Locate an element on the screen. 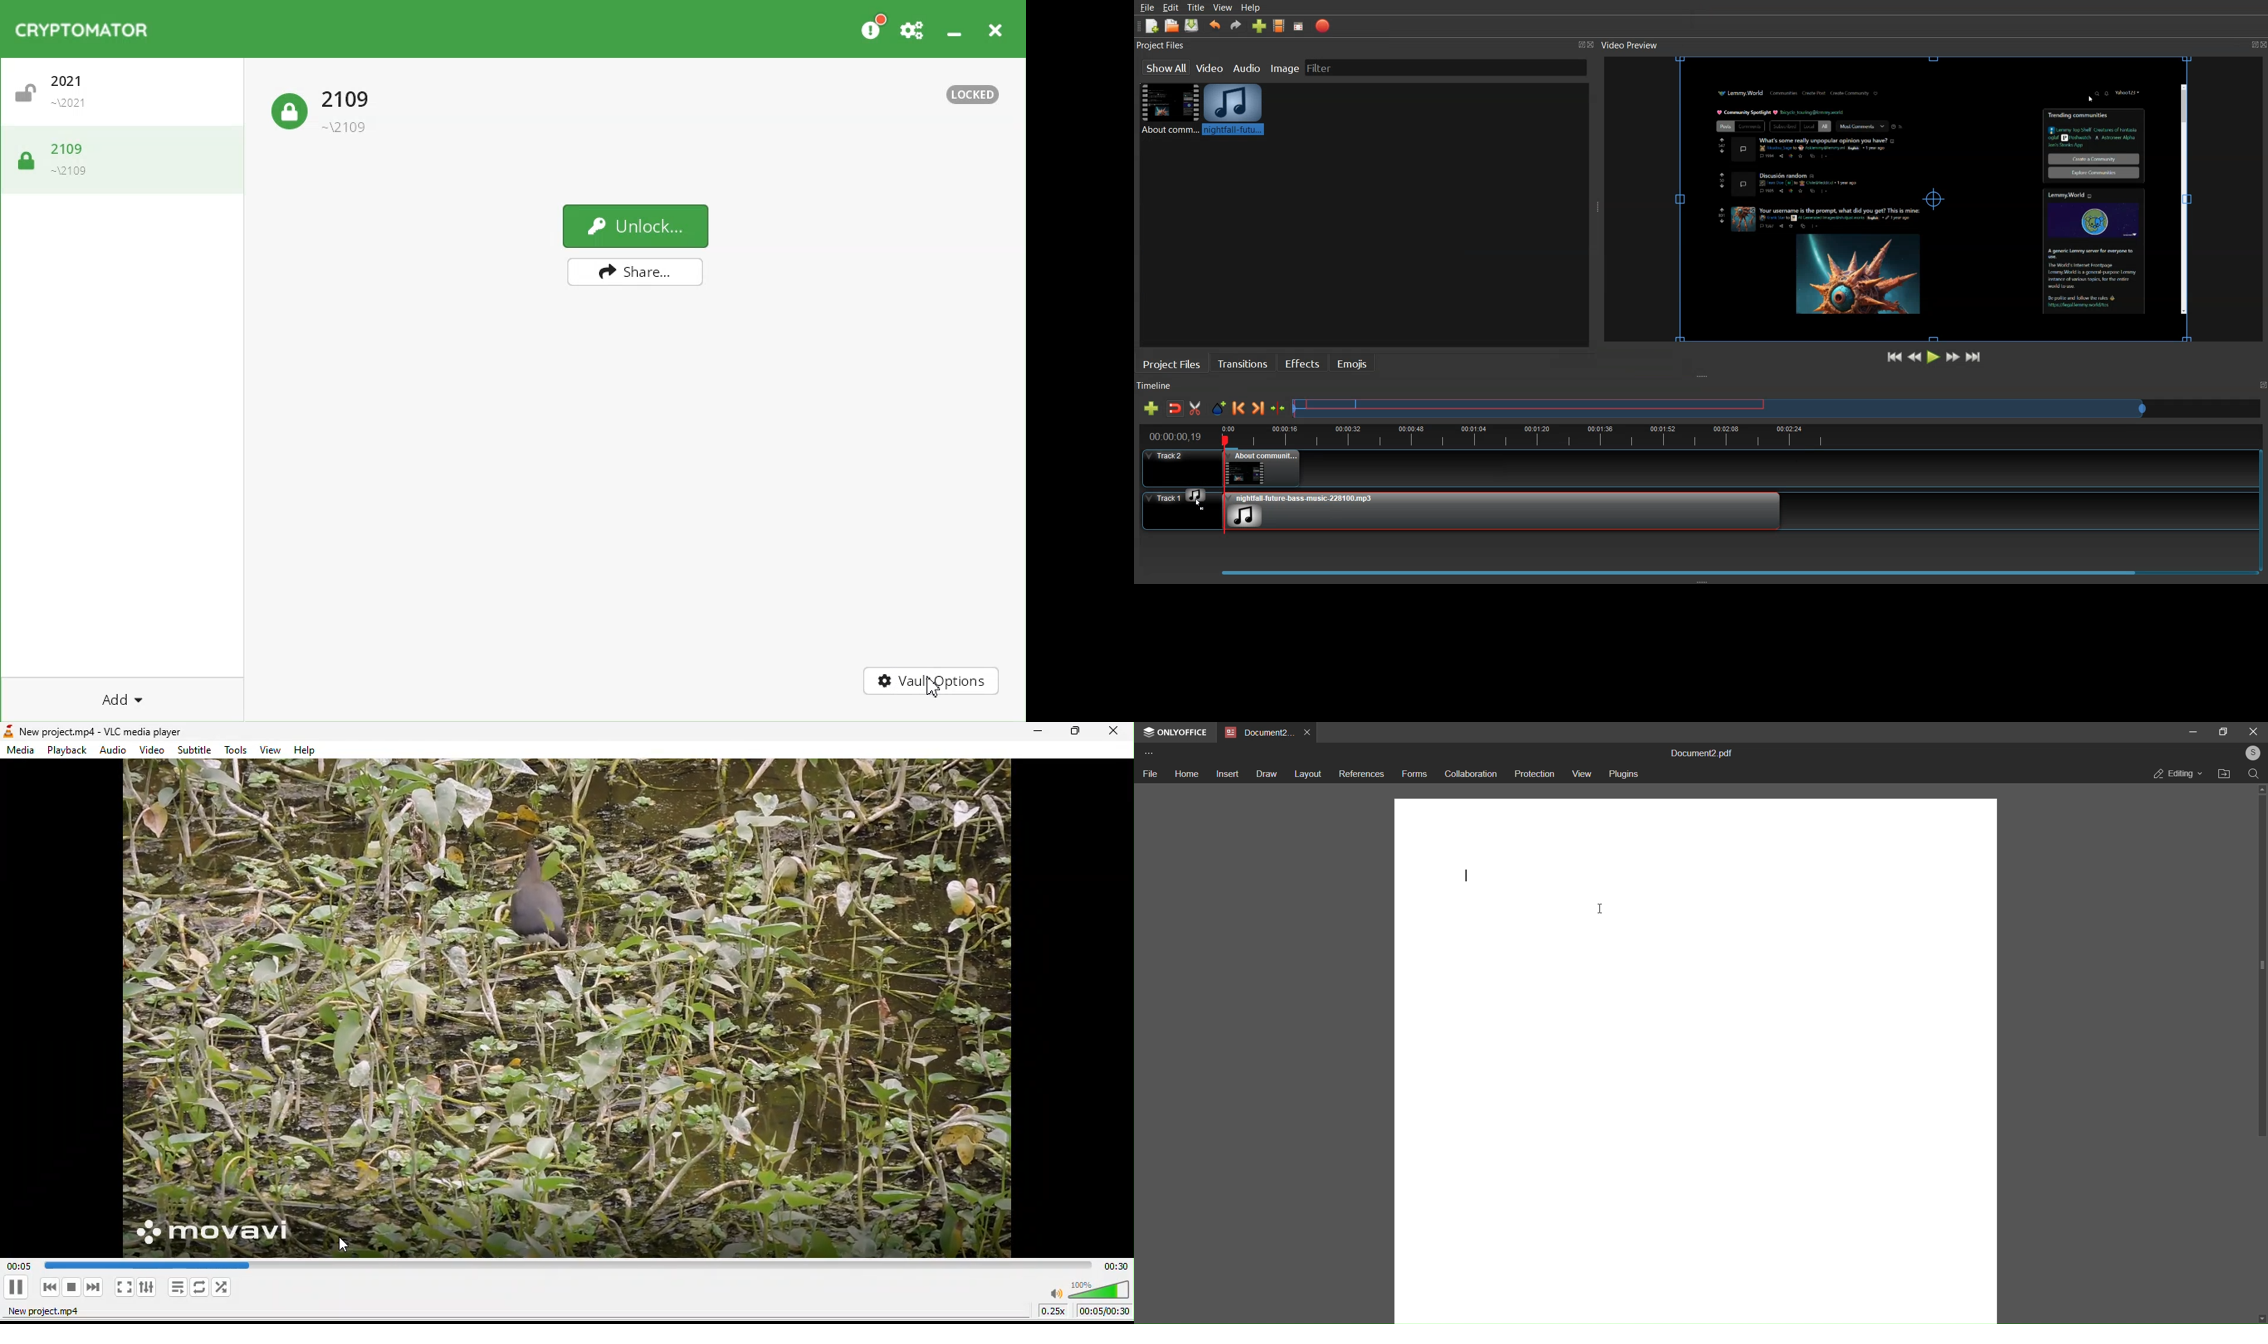 This screenshot has width=2268, height=1344. Razor Track is located at coordinates (1196, 409).